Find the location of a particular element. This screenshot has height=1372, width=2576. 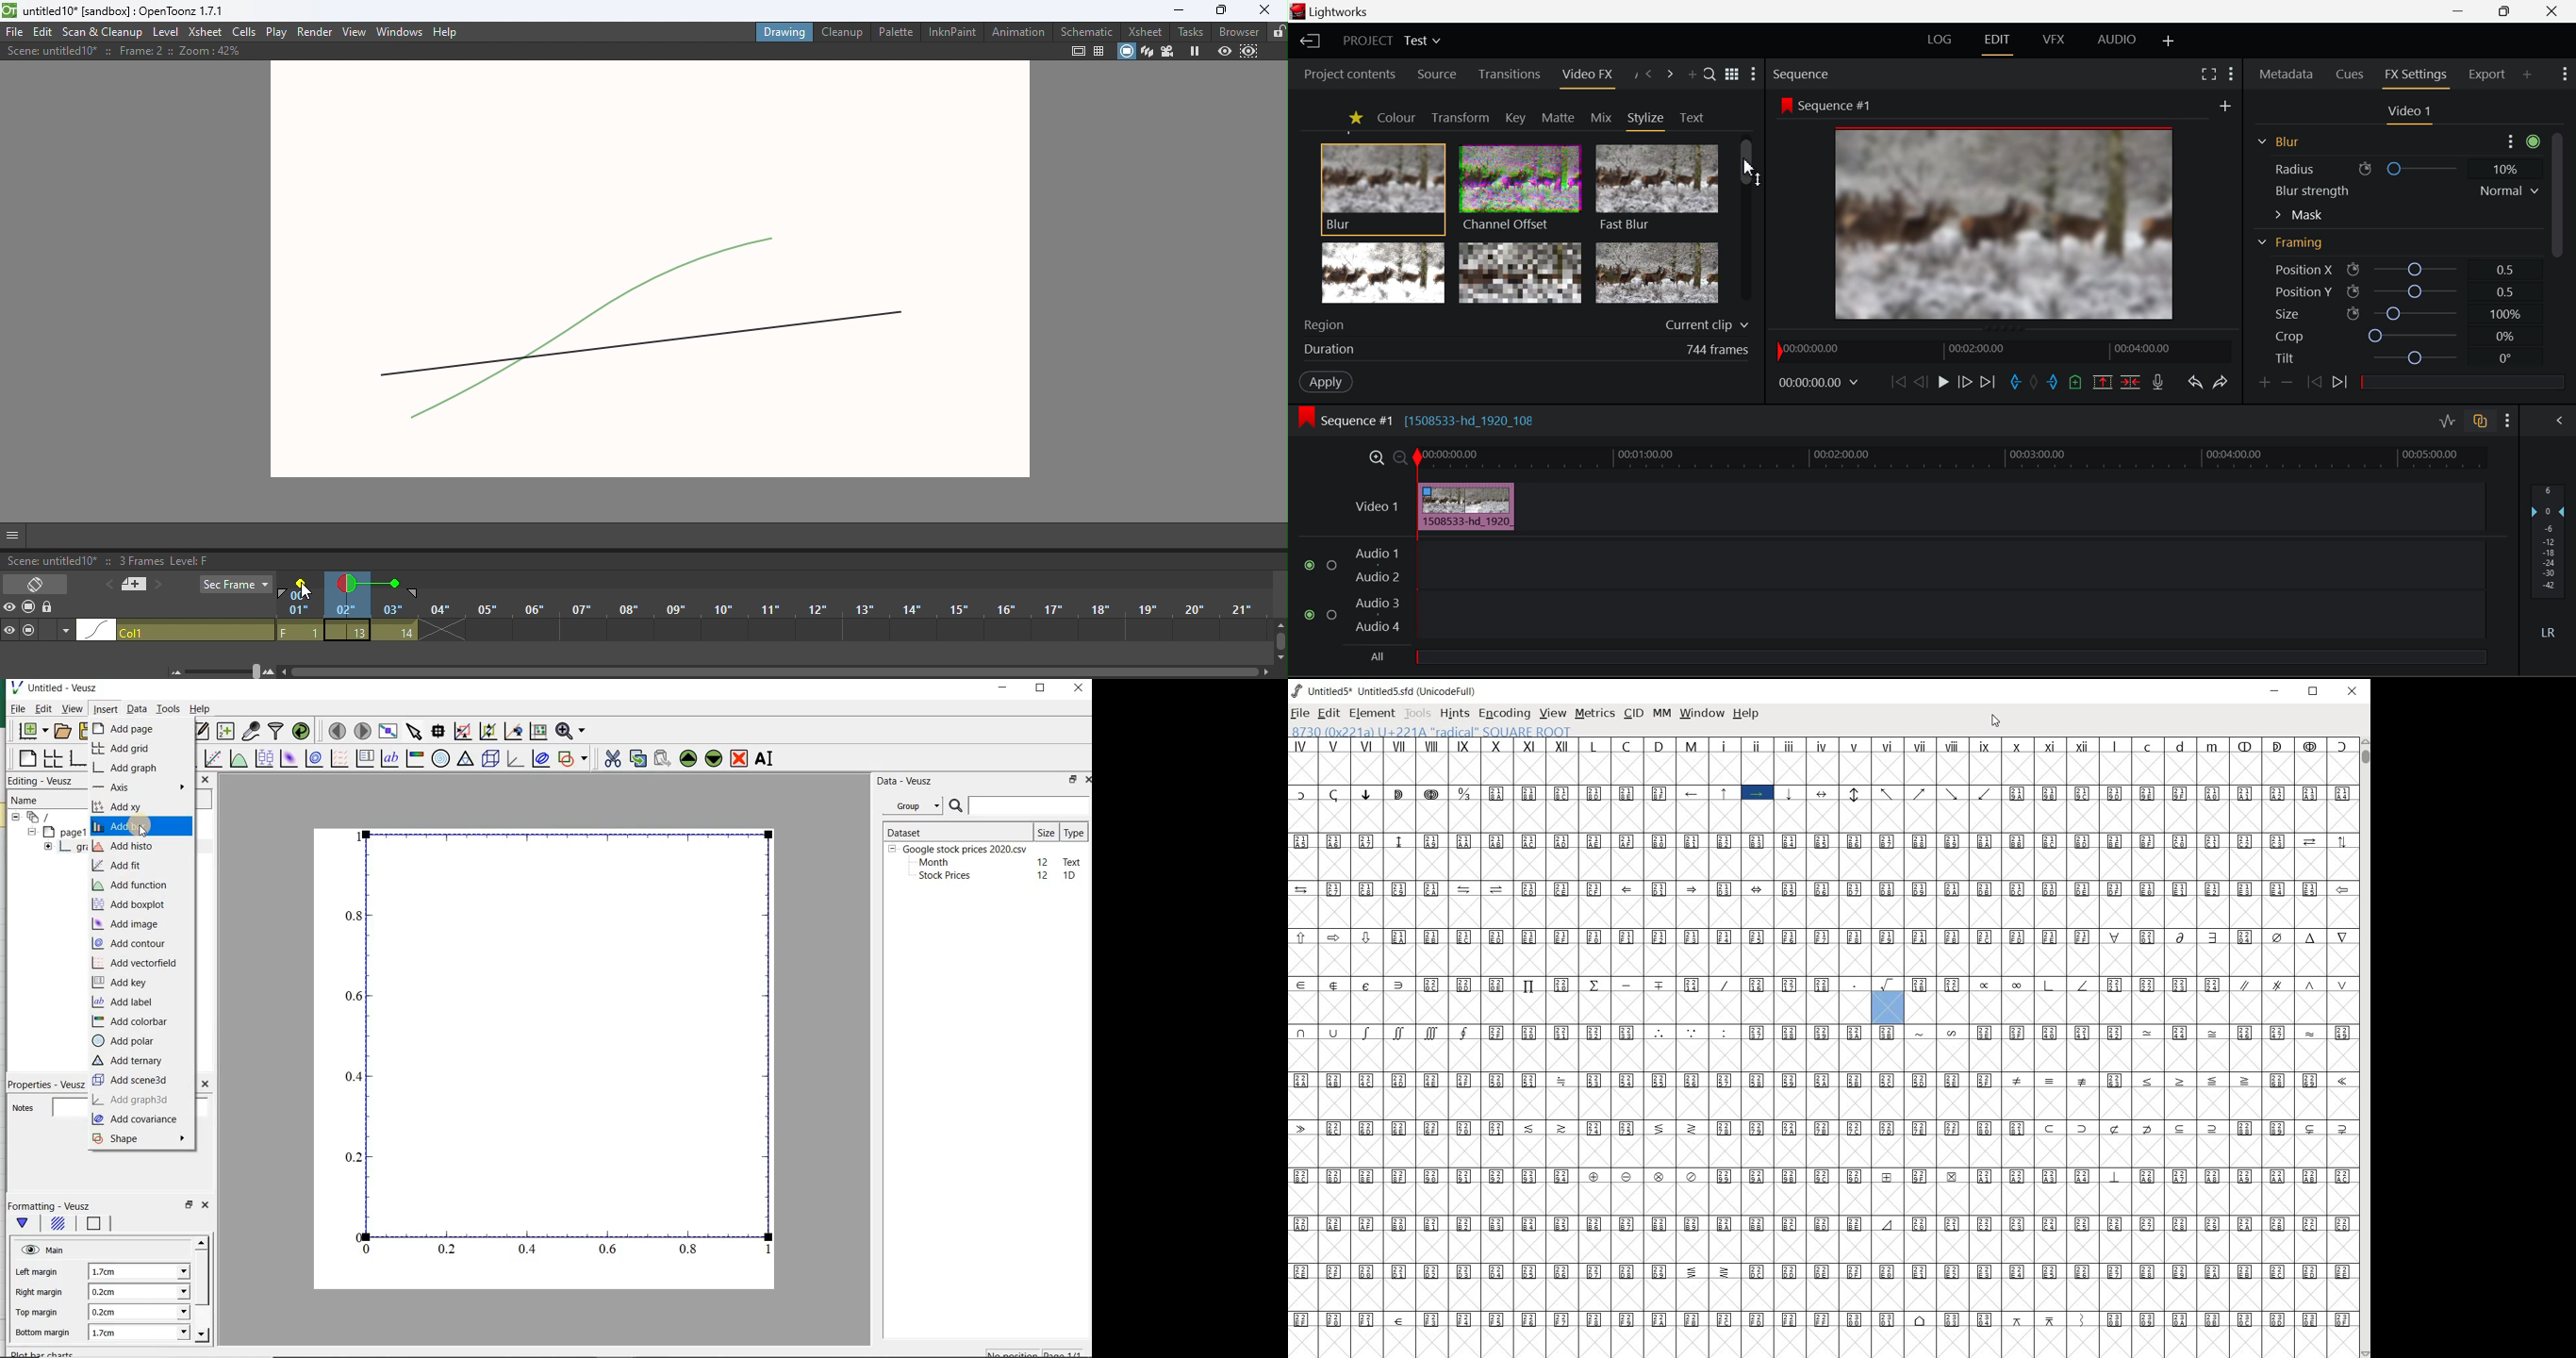

Favourites is located at coordinates (1354, 117).